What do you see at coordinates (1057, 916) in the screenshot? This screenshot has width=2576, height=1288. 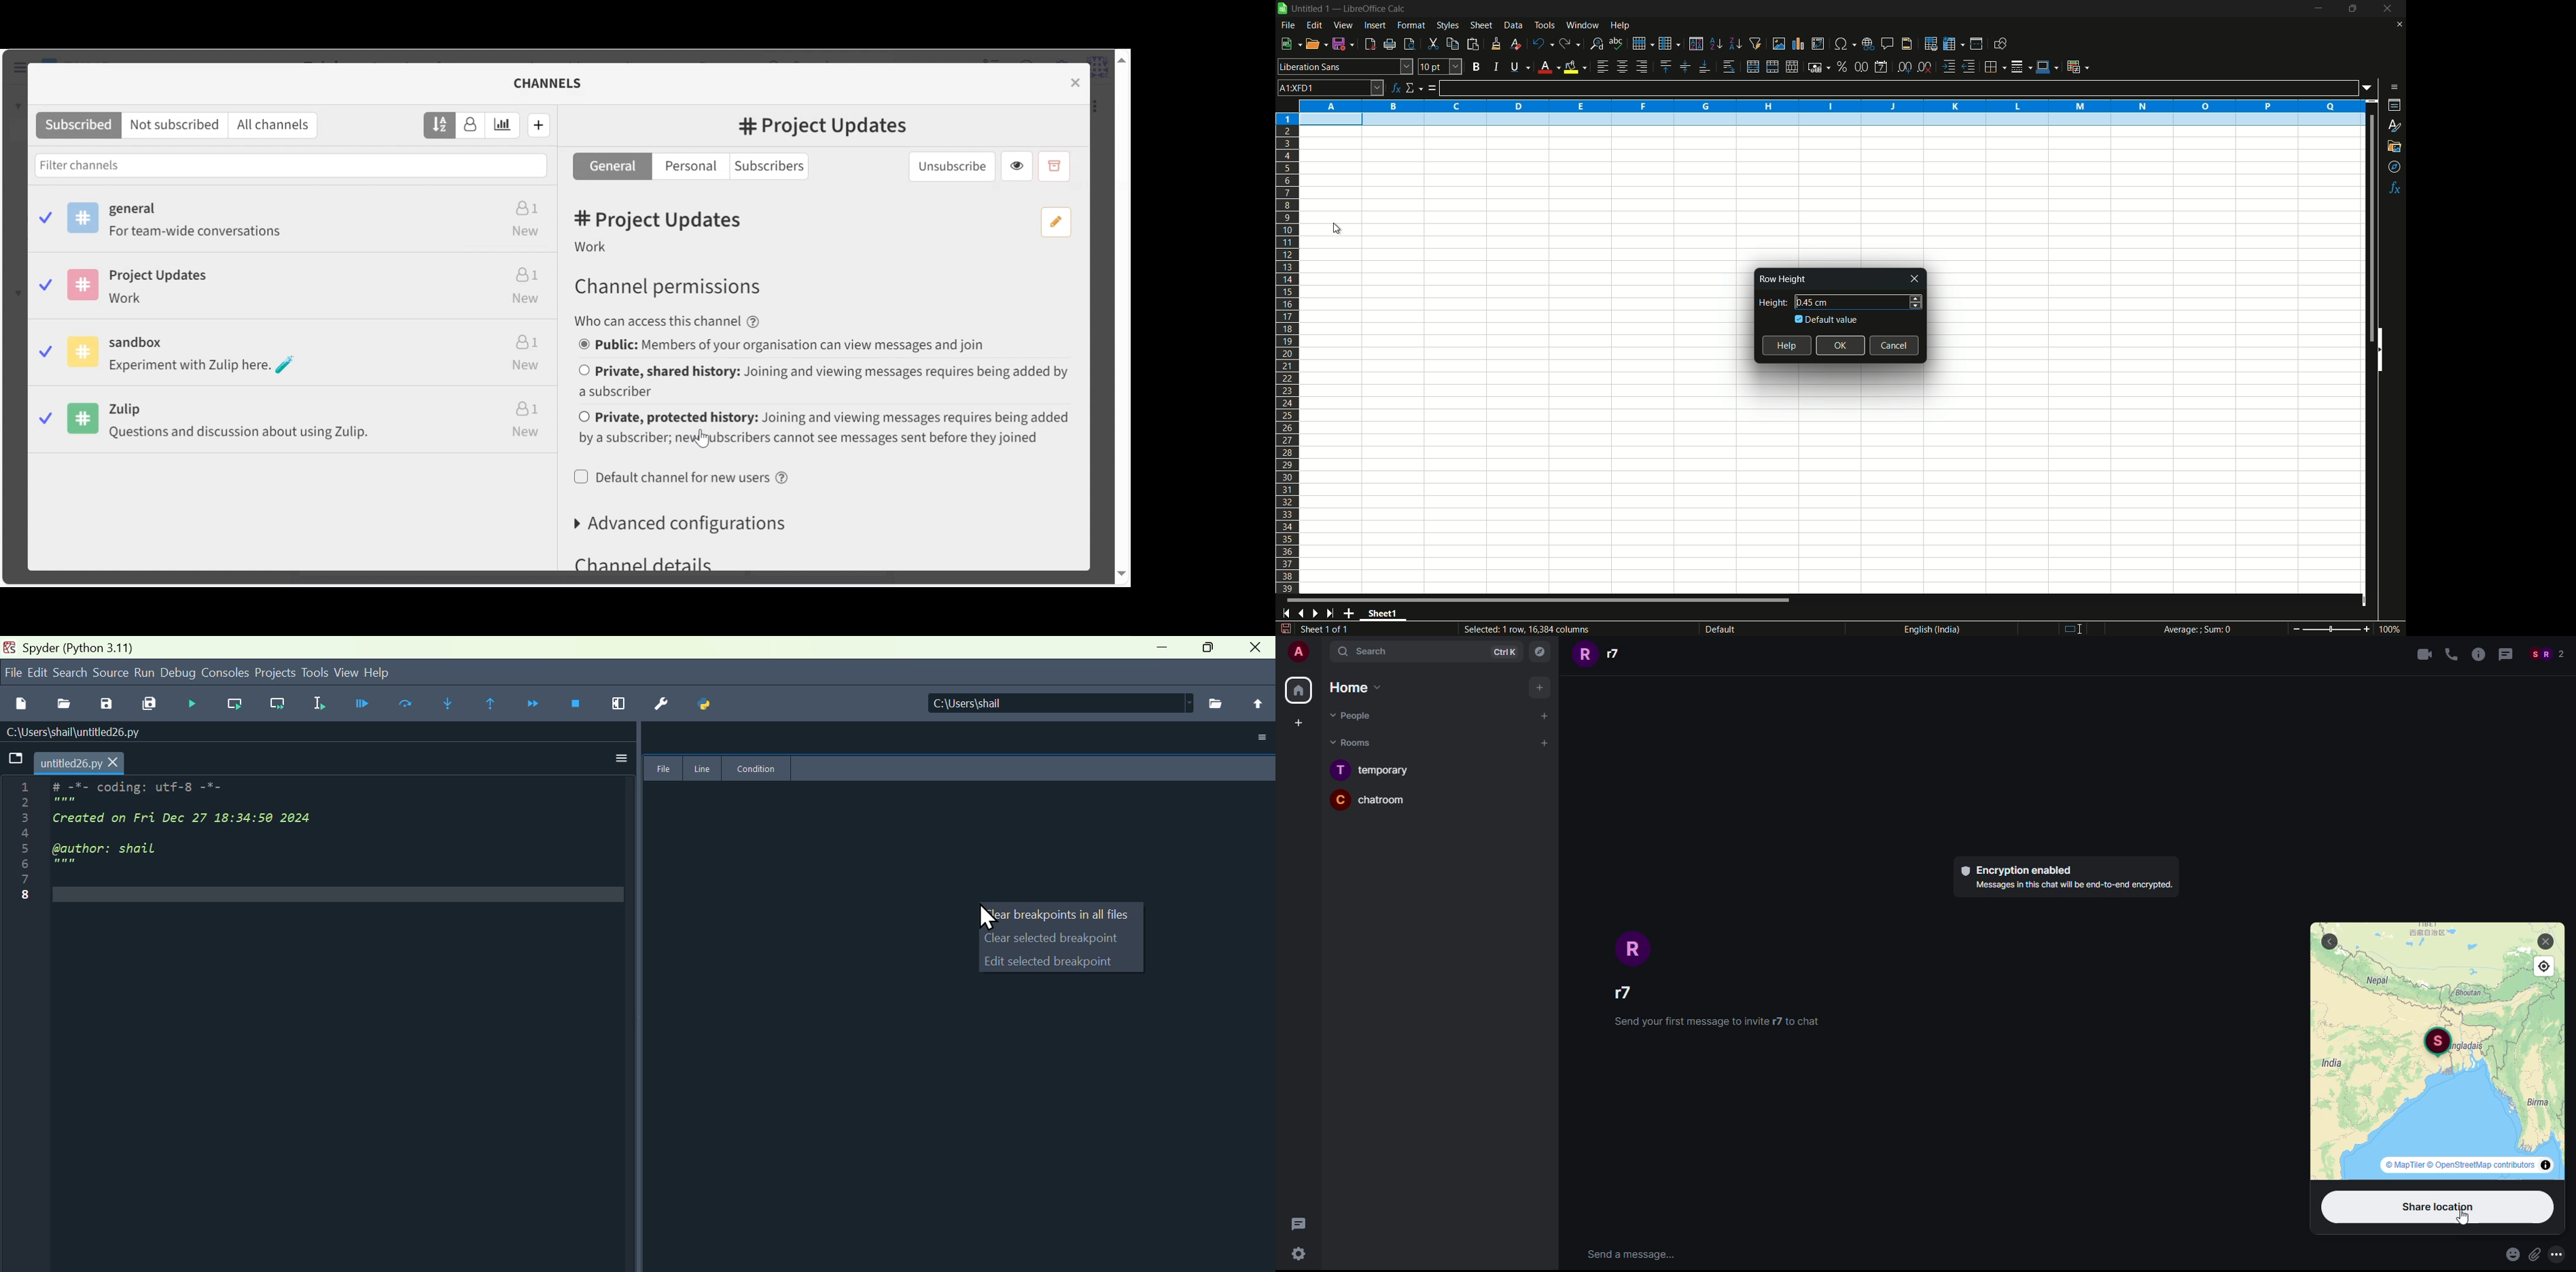 I see `Clear breakpoints in all files` at bounding box center [1057, 916].